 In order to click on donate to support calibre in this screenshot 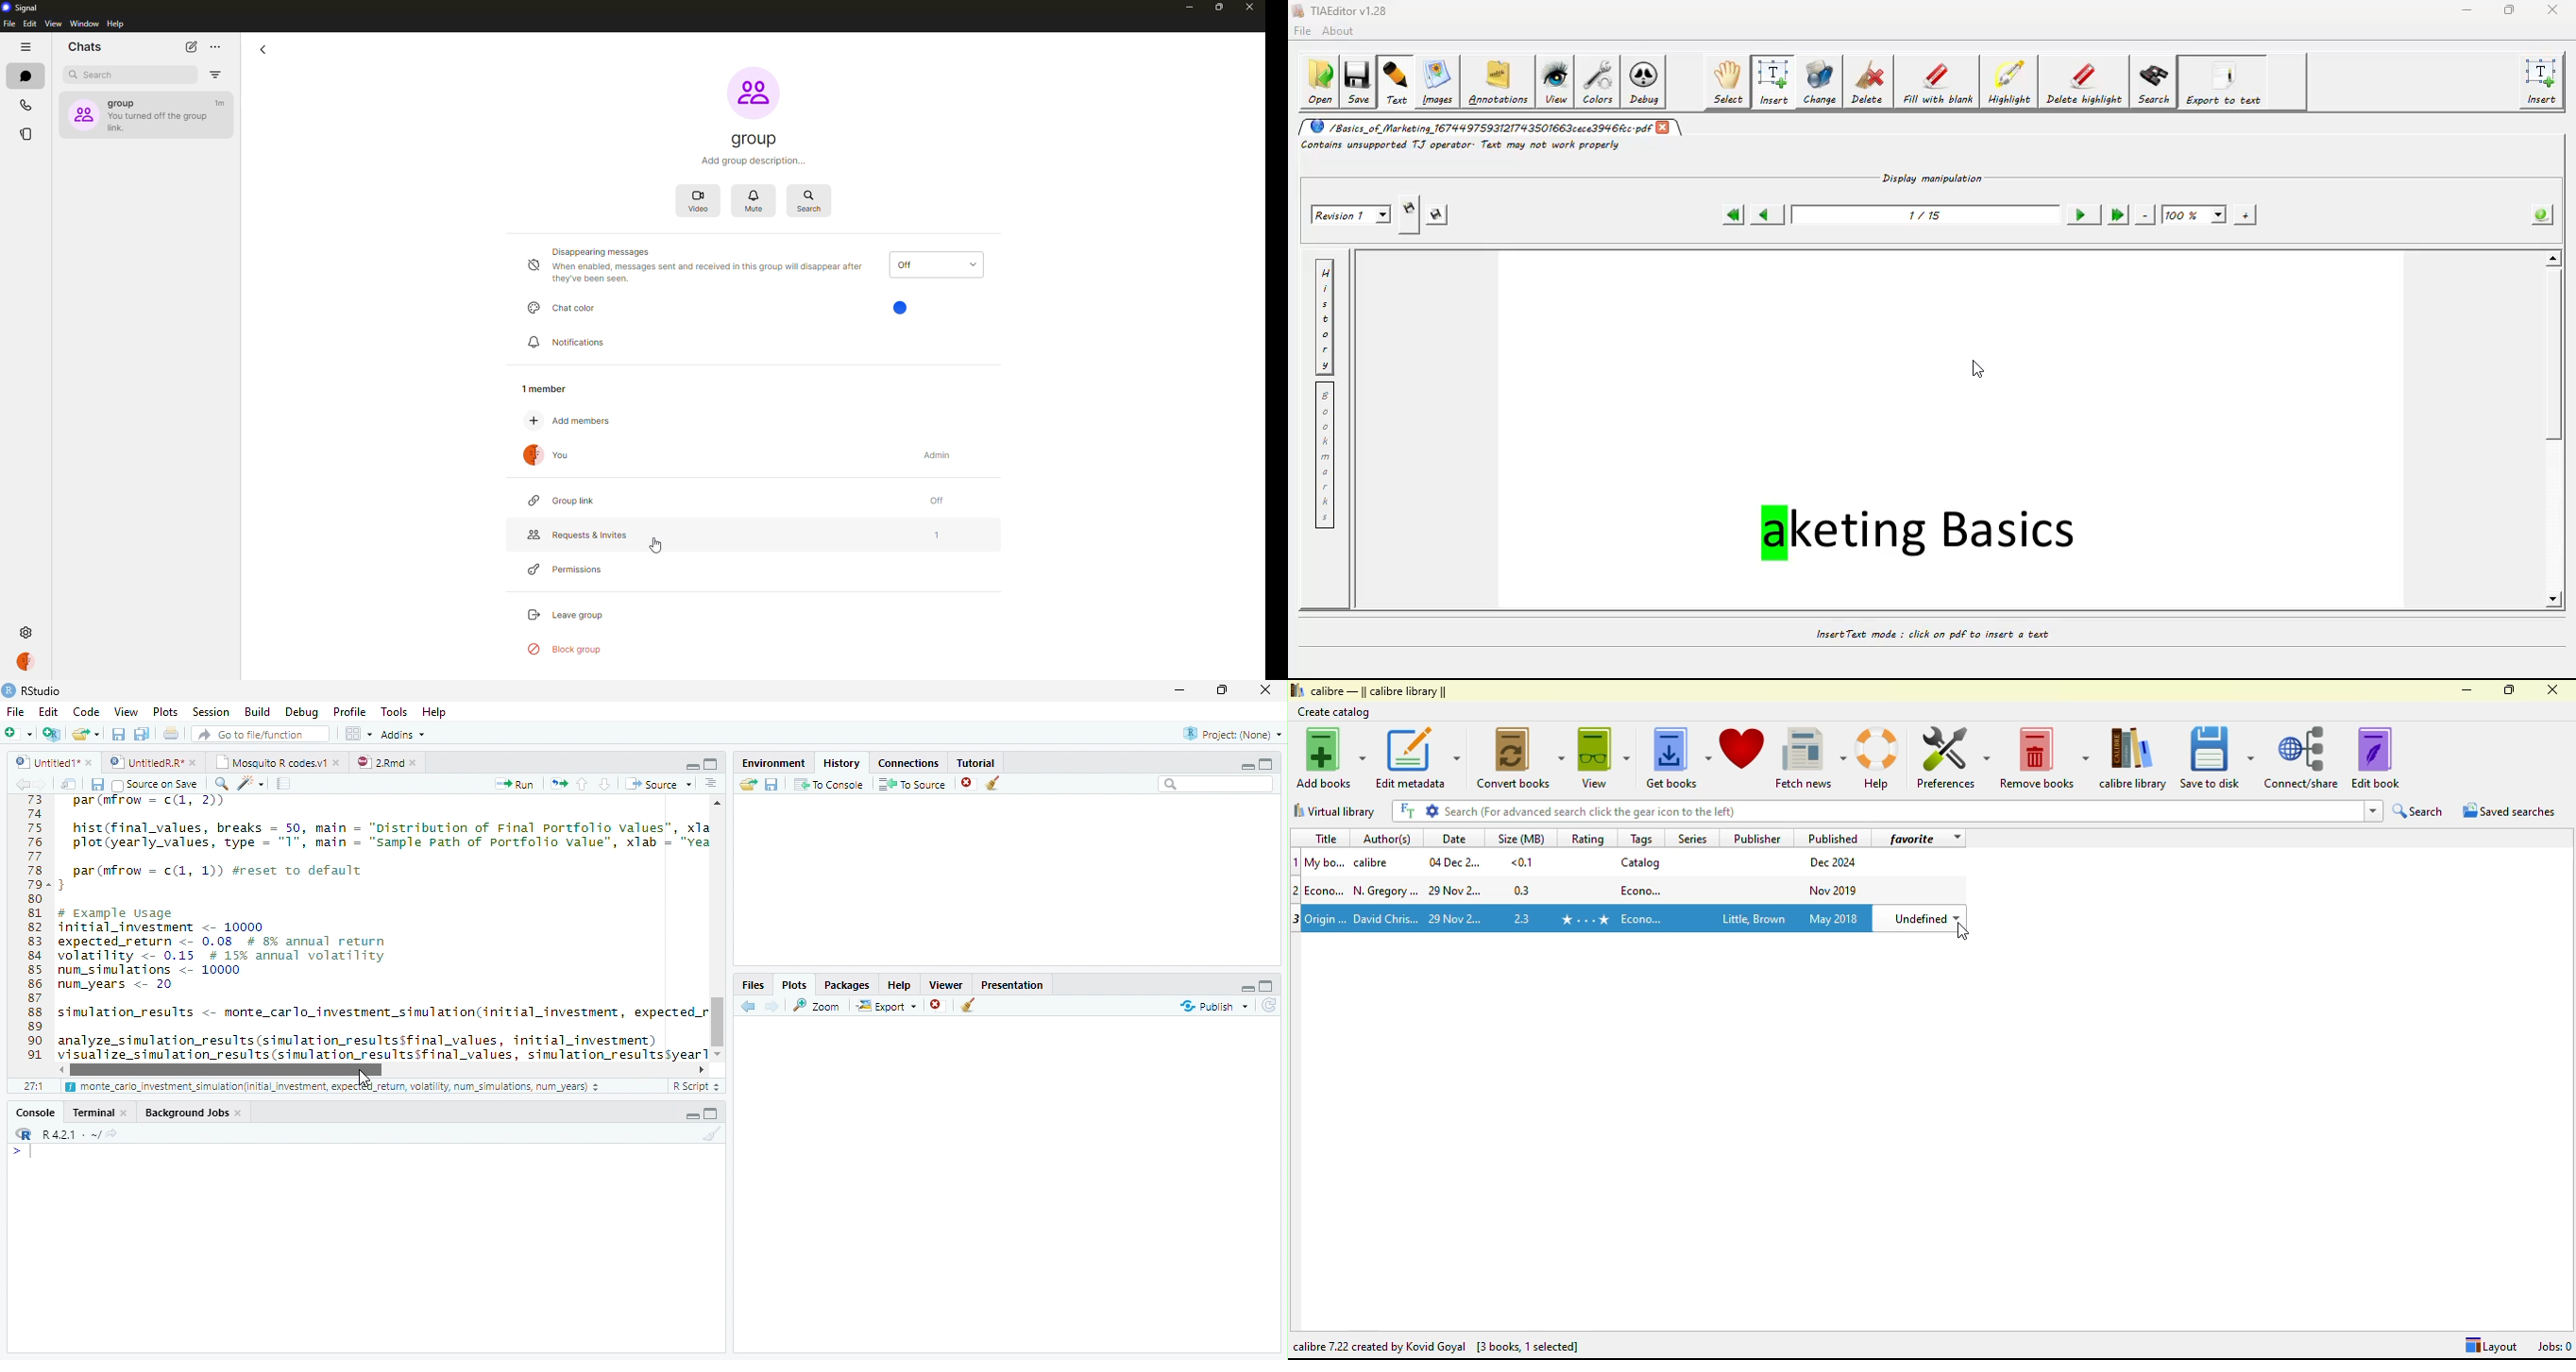, I will do `click(1742, 749)`.